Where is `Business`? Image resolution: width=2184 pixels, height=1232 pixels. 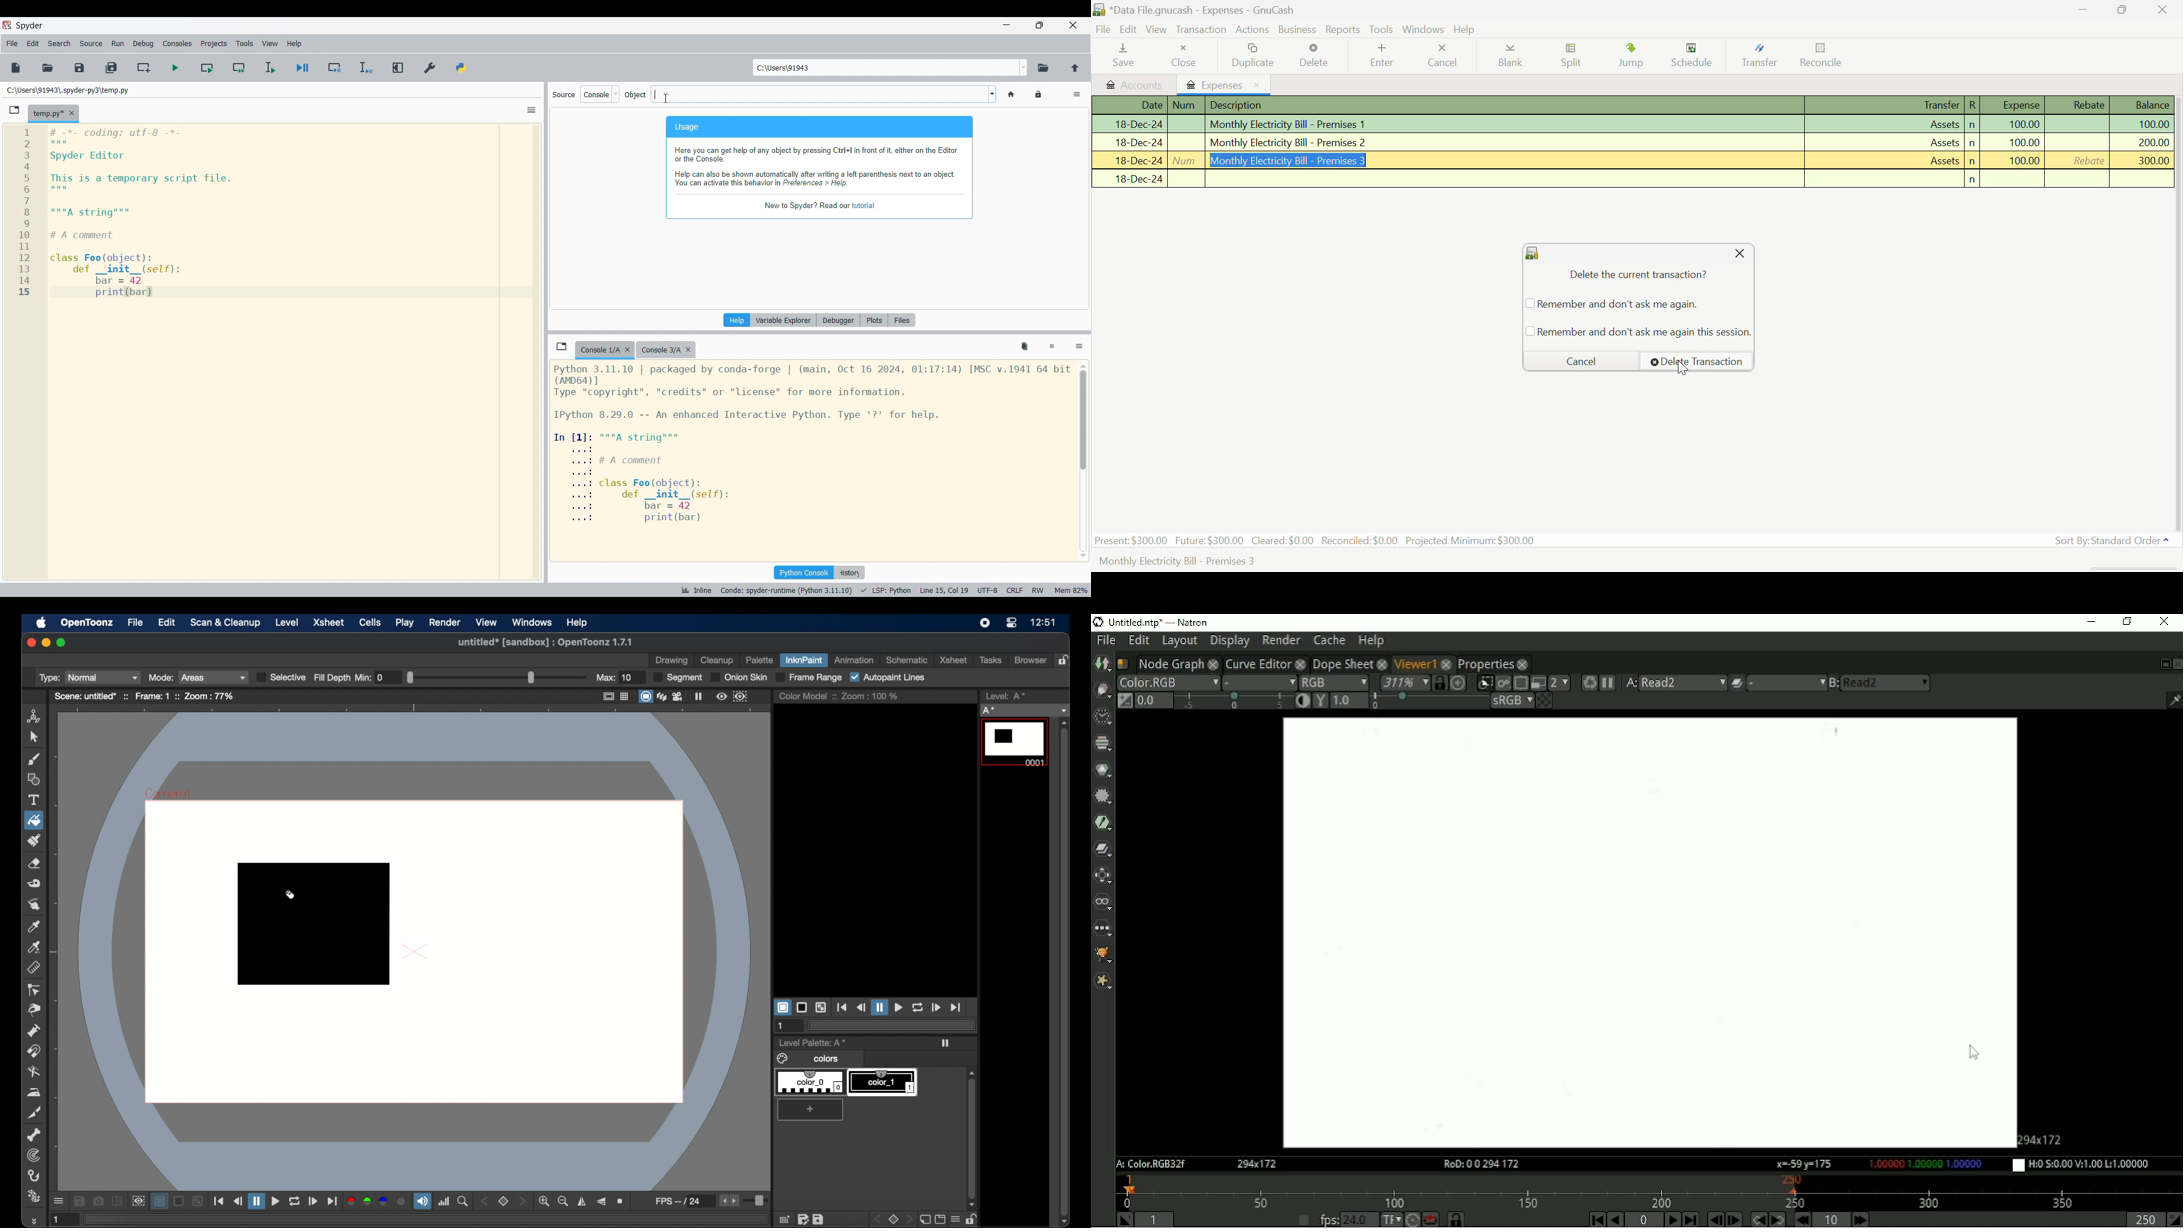
Business is located at coordinates (1298, 30).